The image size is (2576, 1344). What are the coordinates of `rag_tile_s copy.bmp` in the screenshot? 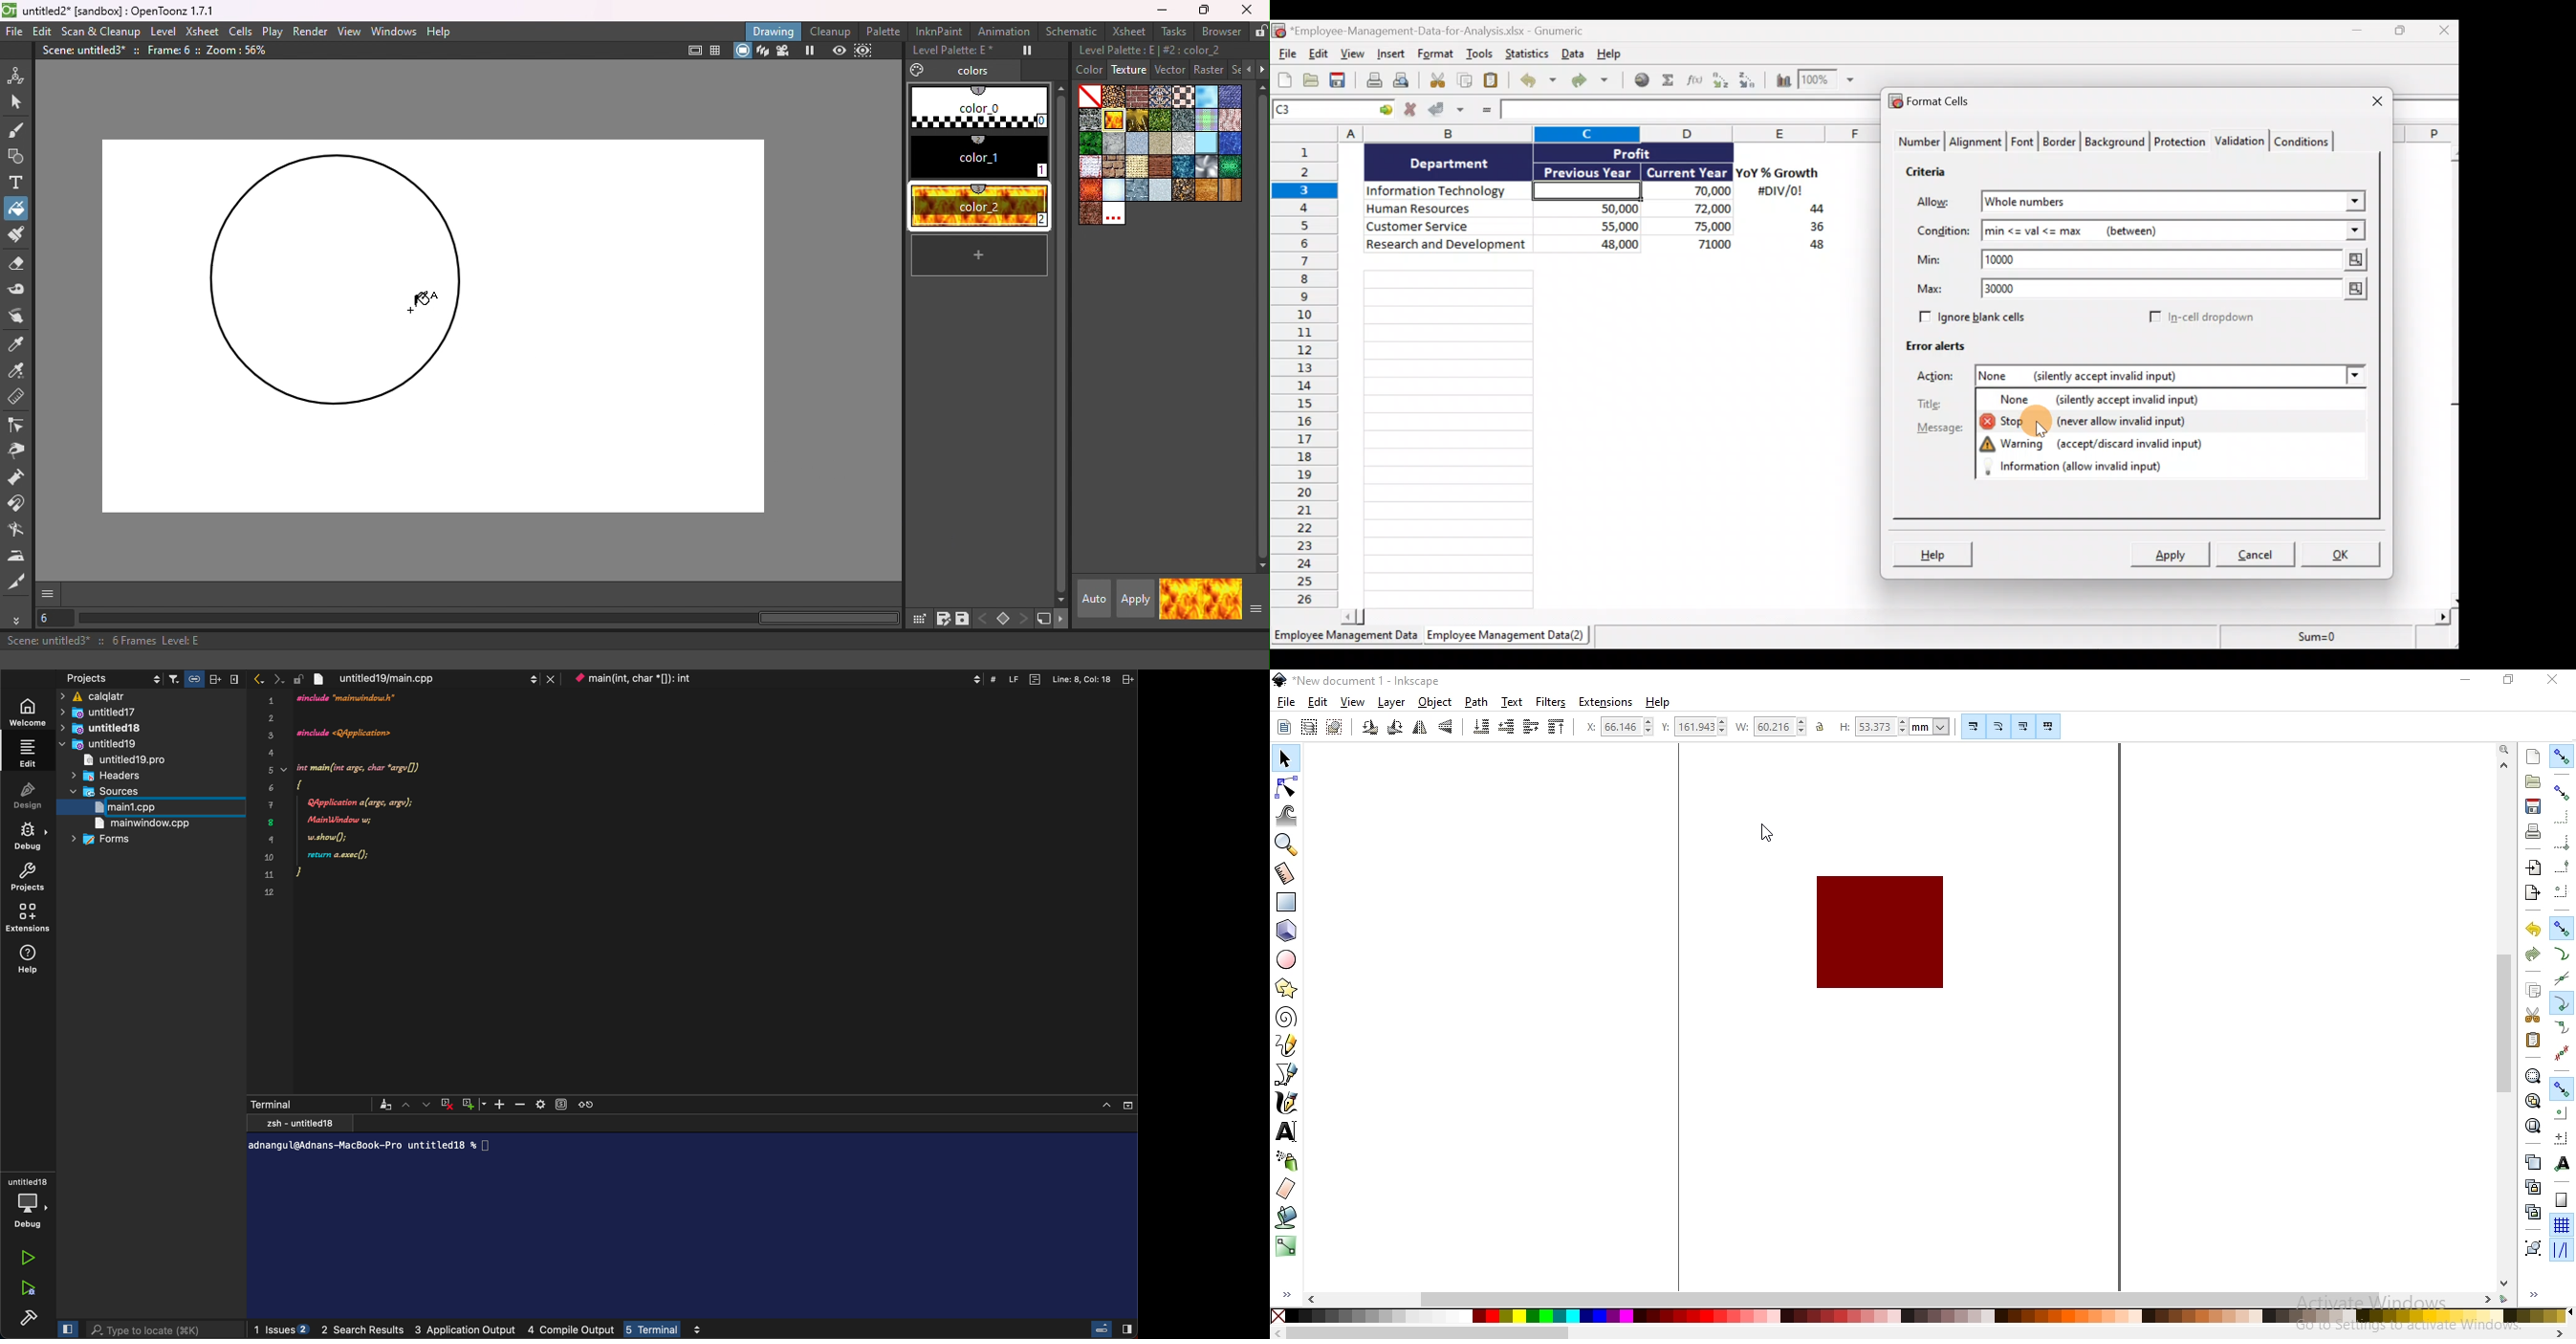 It's located at (1090, 167).